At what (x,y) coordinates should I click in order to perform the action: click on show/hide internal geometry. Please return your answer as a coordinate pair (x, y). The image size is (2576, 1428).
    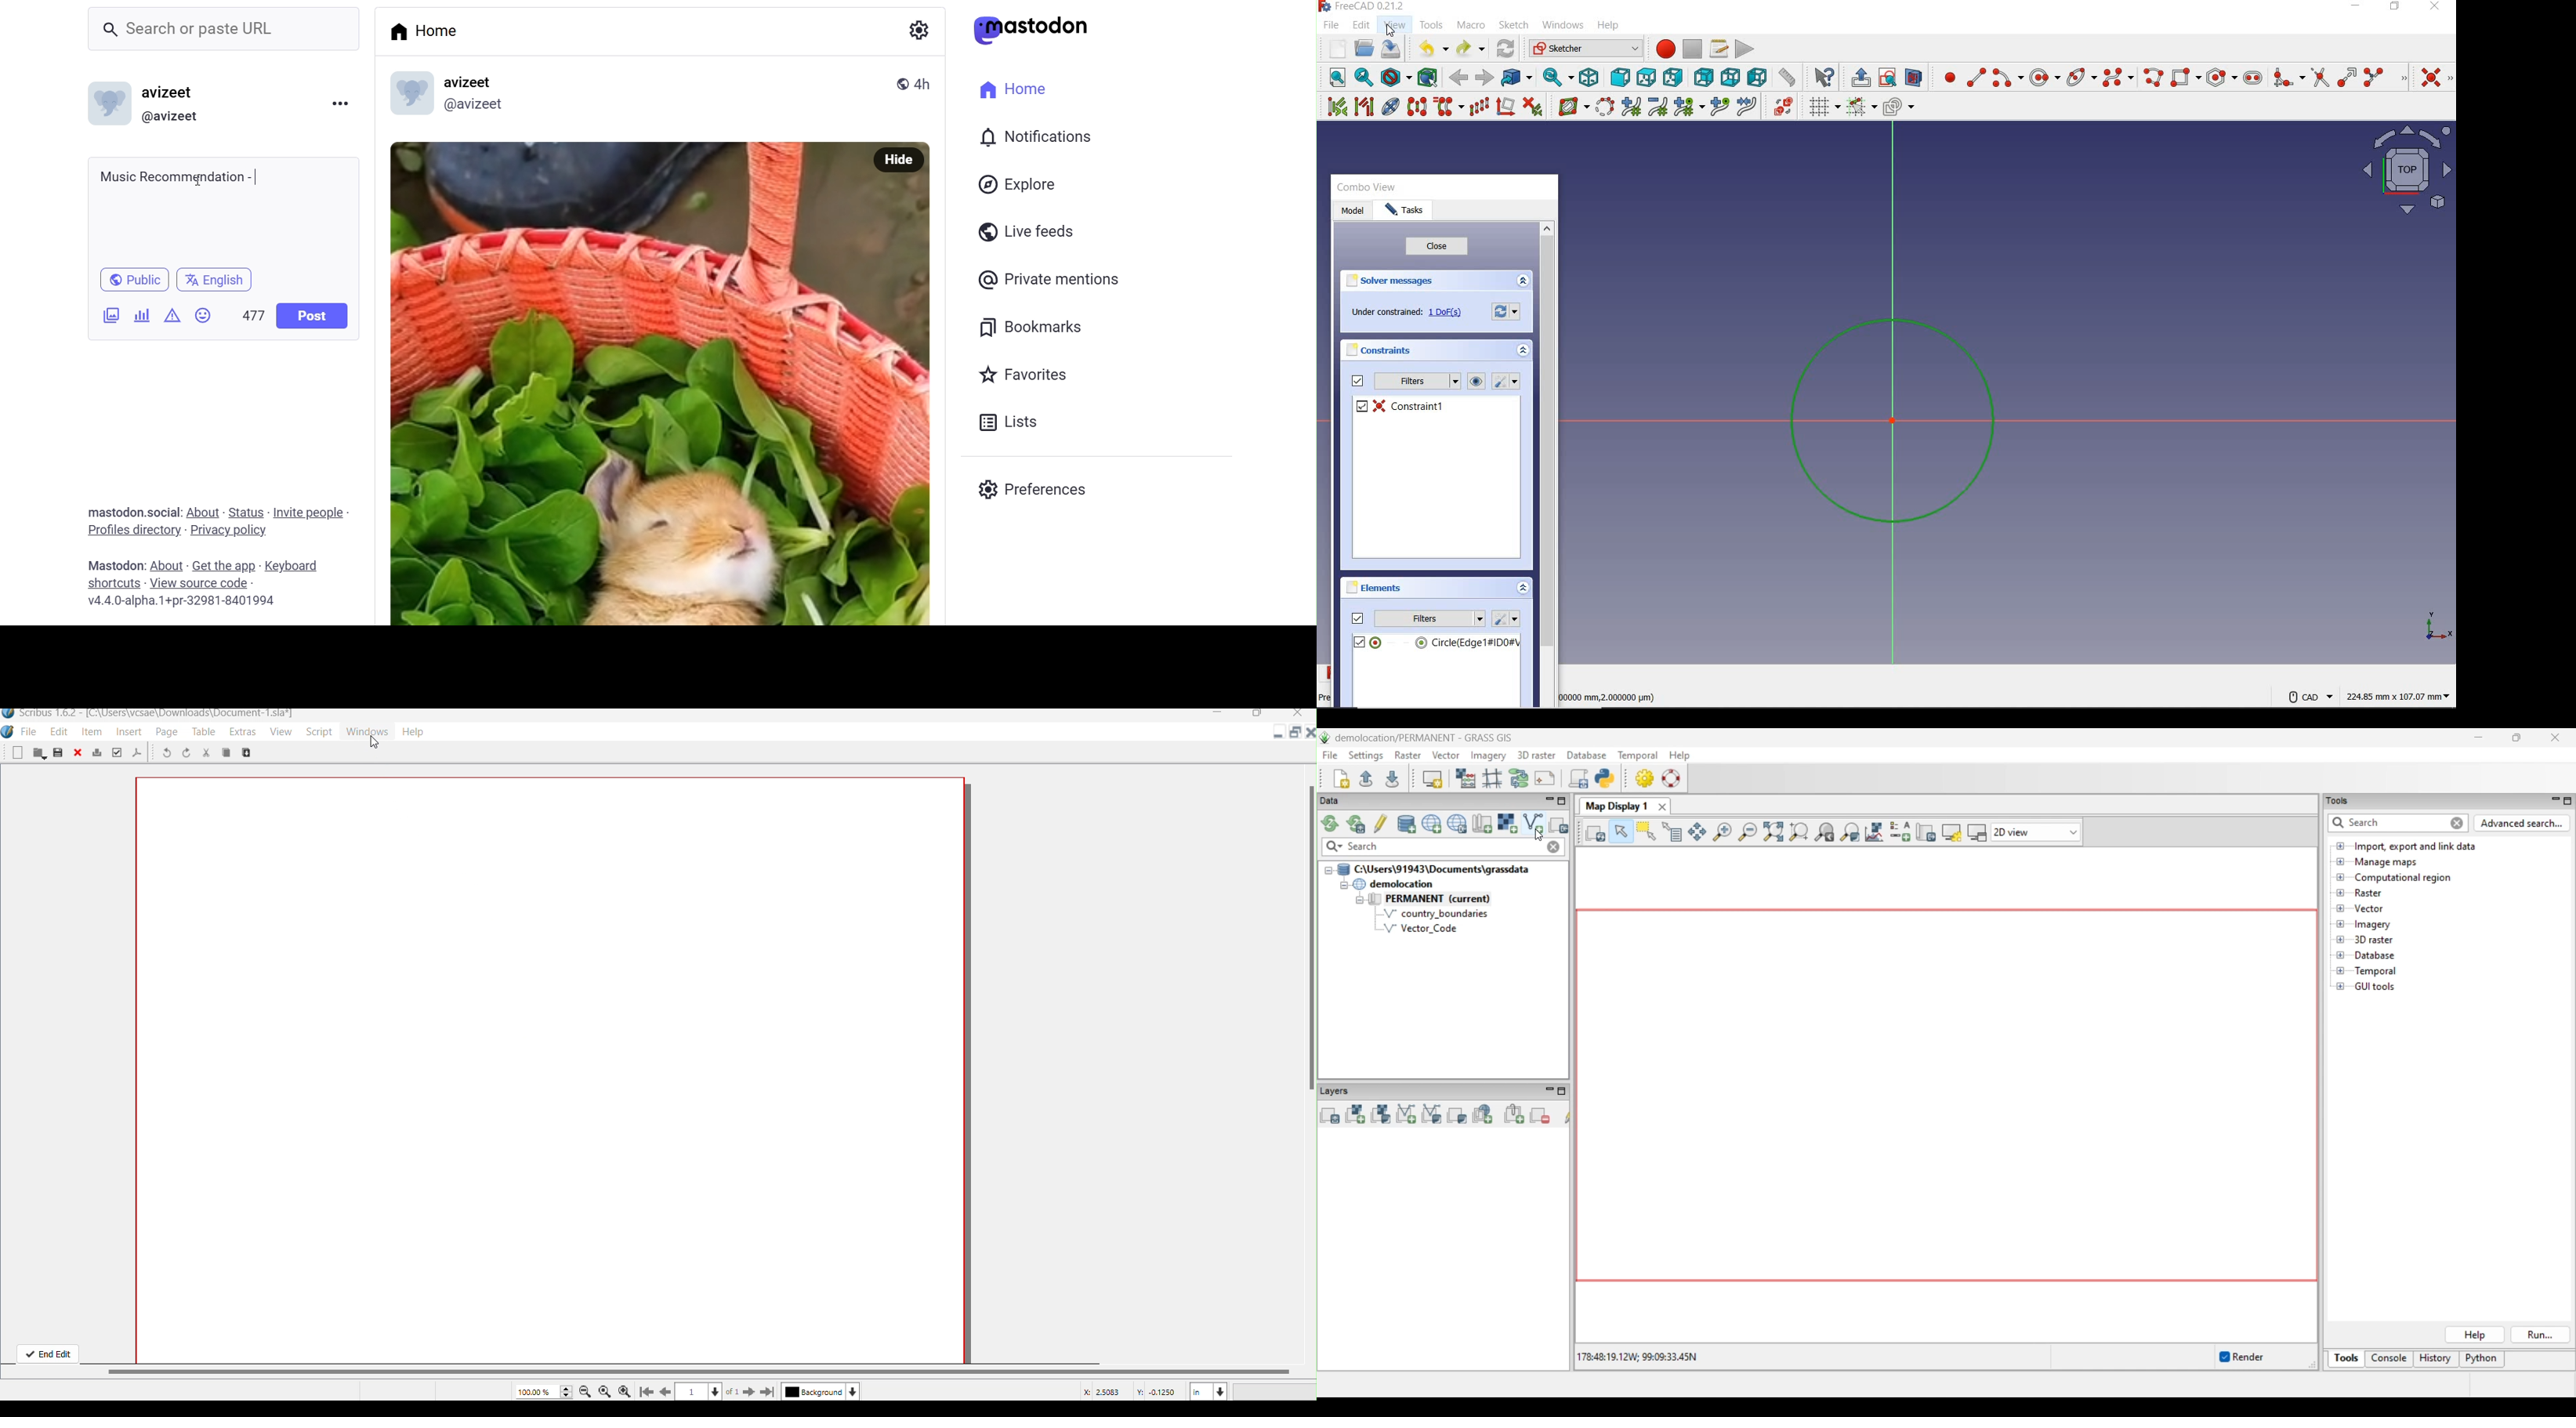
    Looking at the image, I should click on (1390, 107).